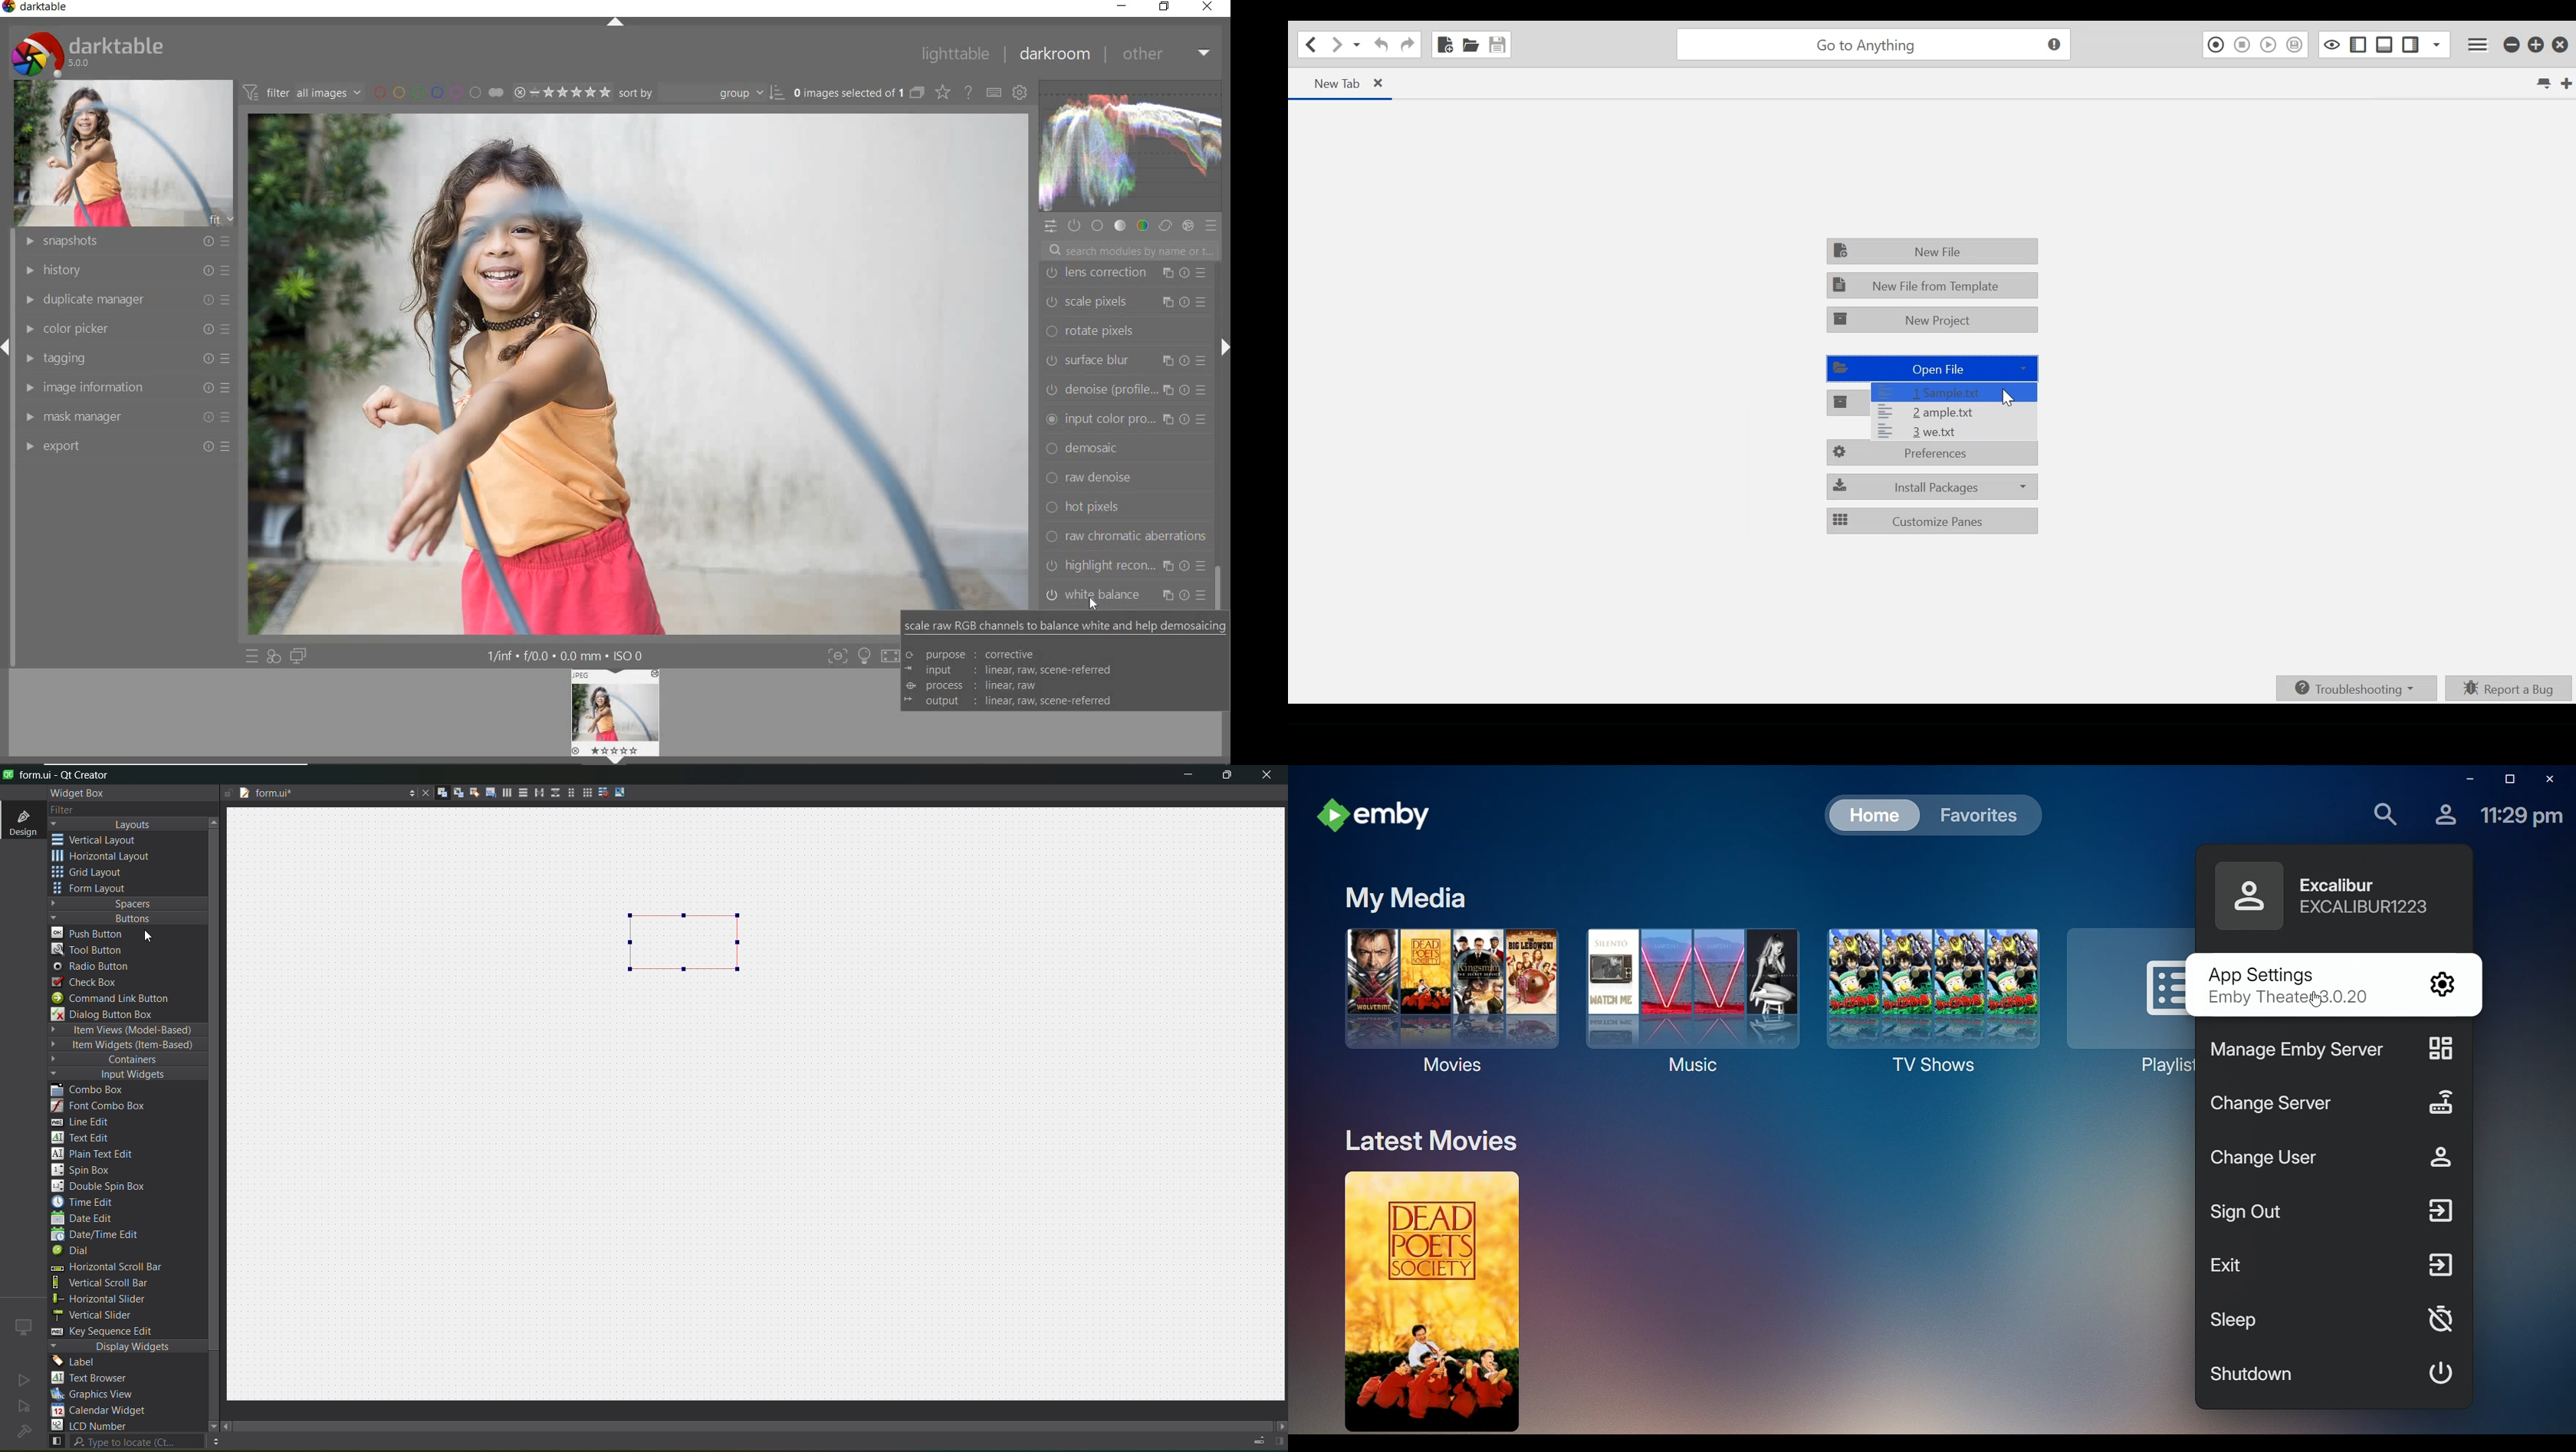 The width and height of the screenshot is (2576, 1456). What do you see at coordinates (1228, 777) in the screenshot?
I see `maximize` at bounding box center [1228, 777].